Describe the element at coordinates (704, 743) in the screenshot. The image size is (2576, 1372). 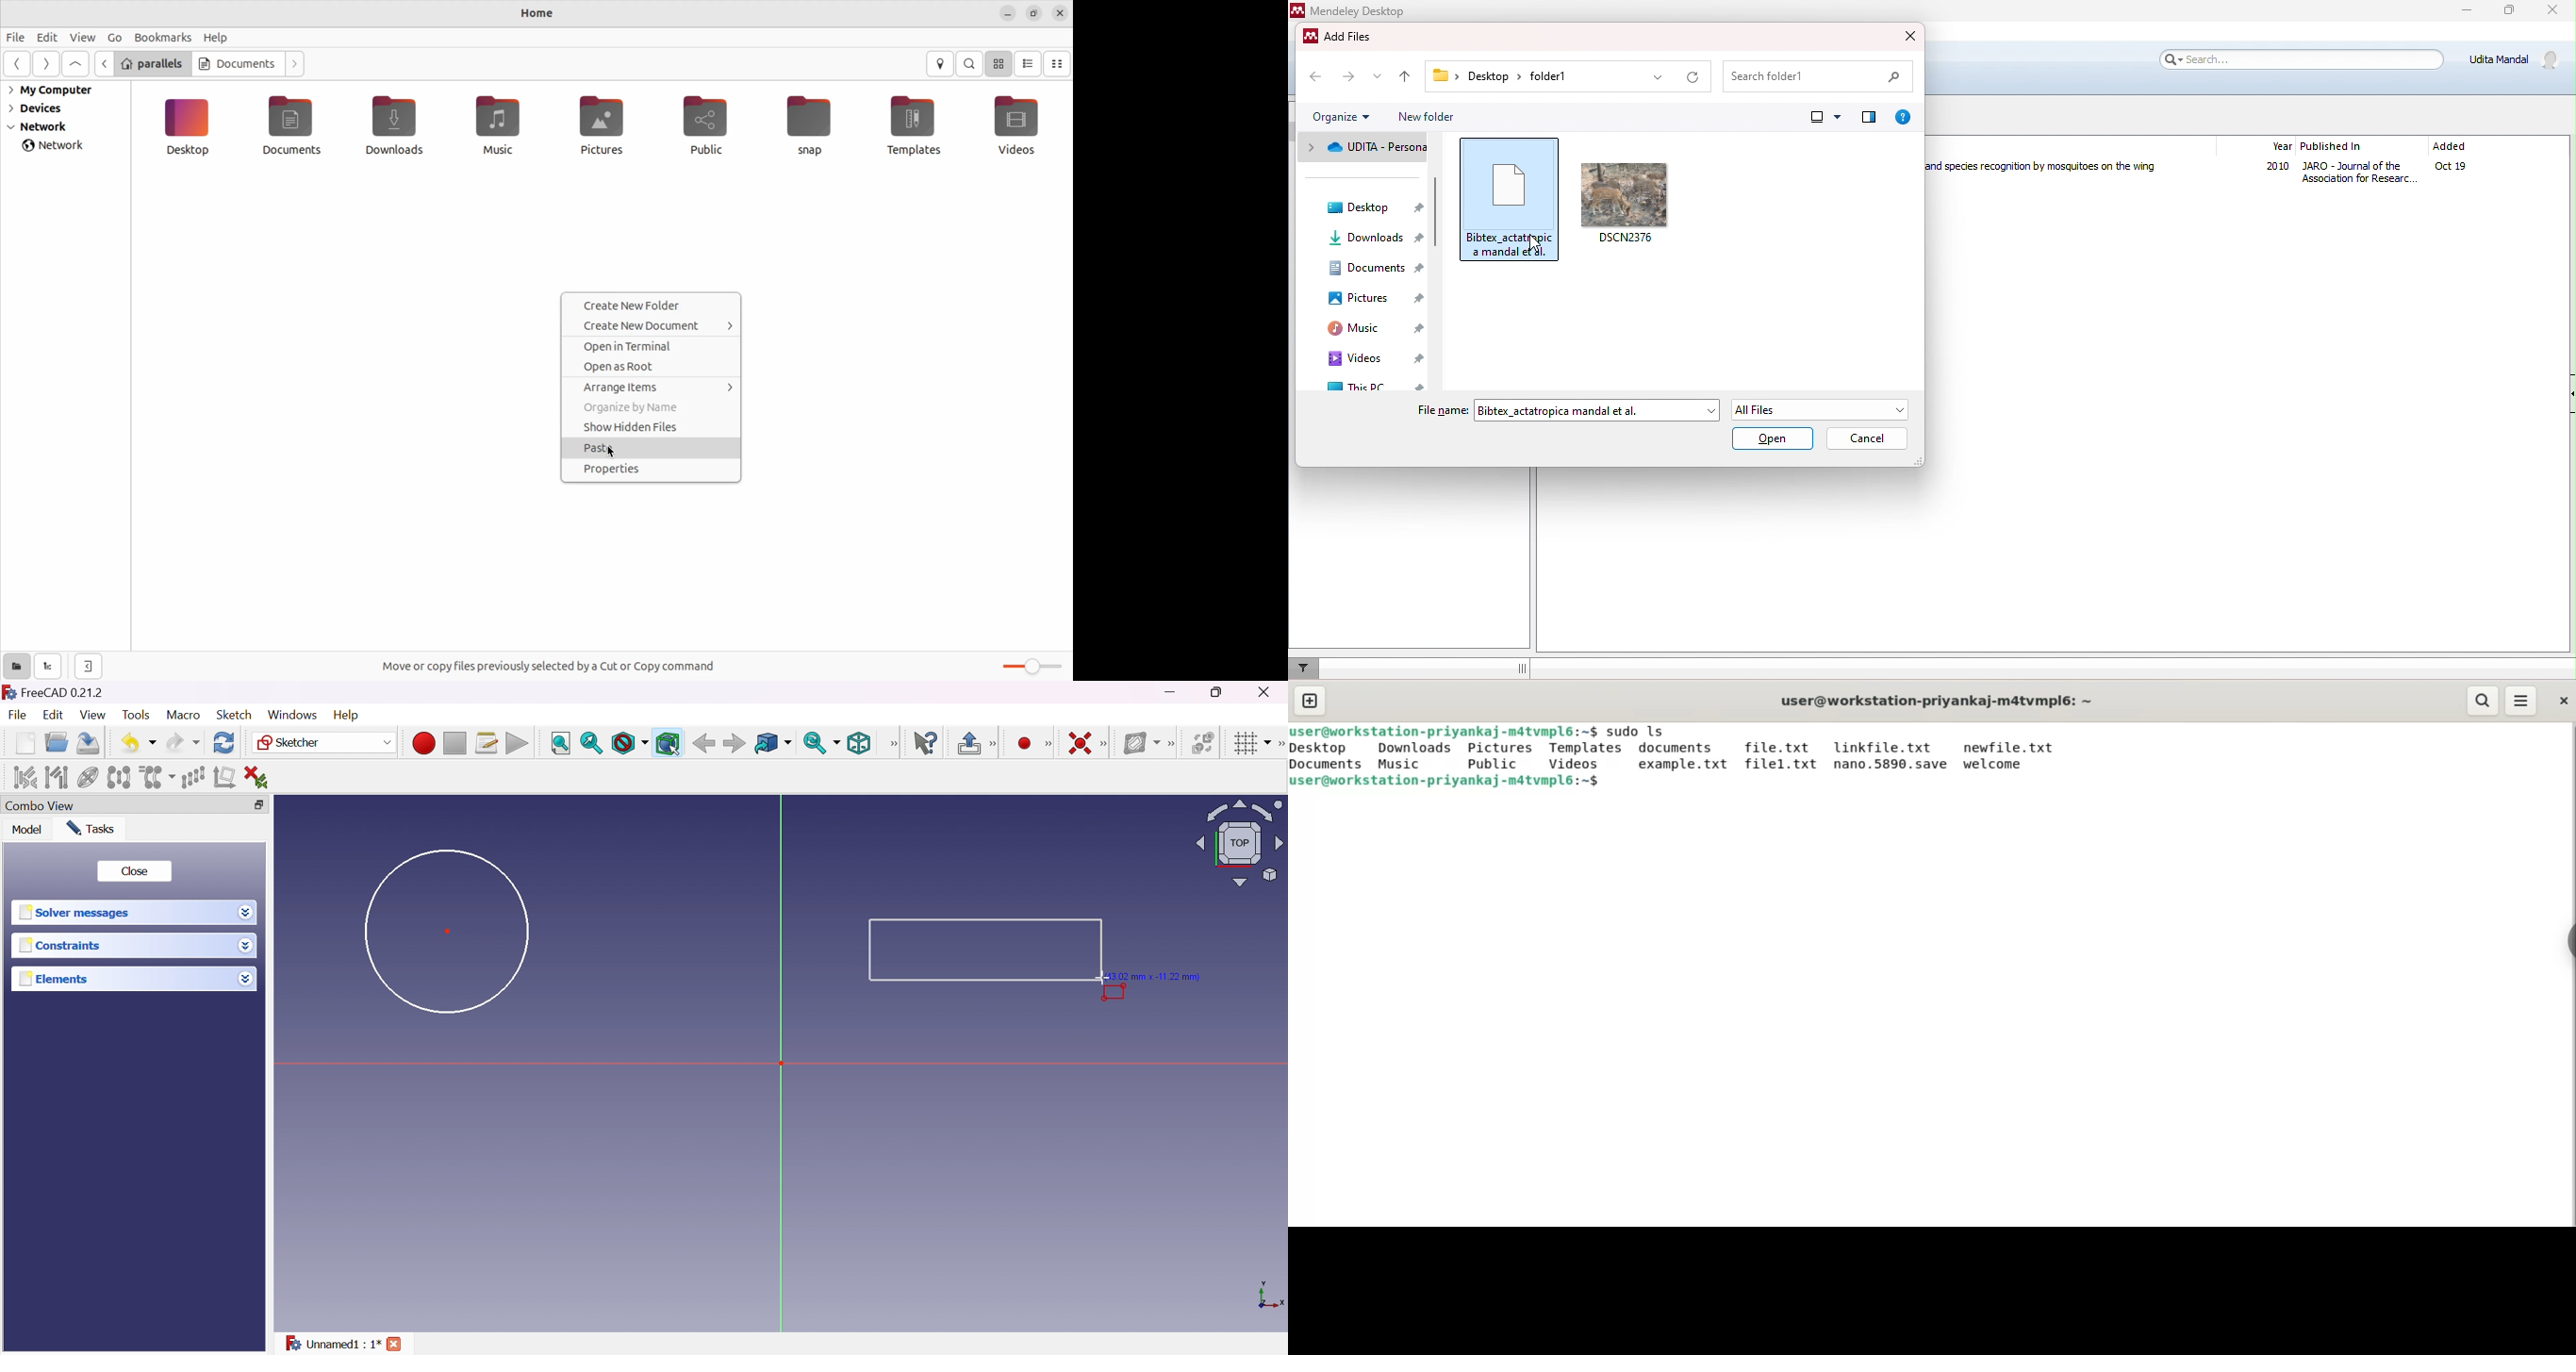
I see `Back` at that location.